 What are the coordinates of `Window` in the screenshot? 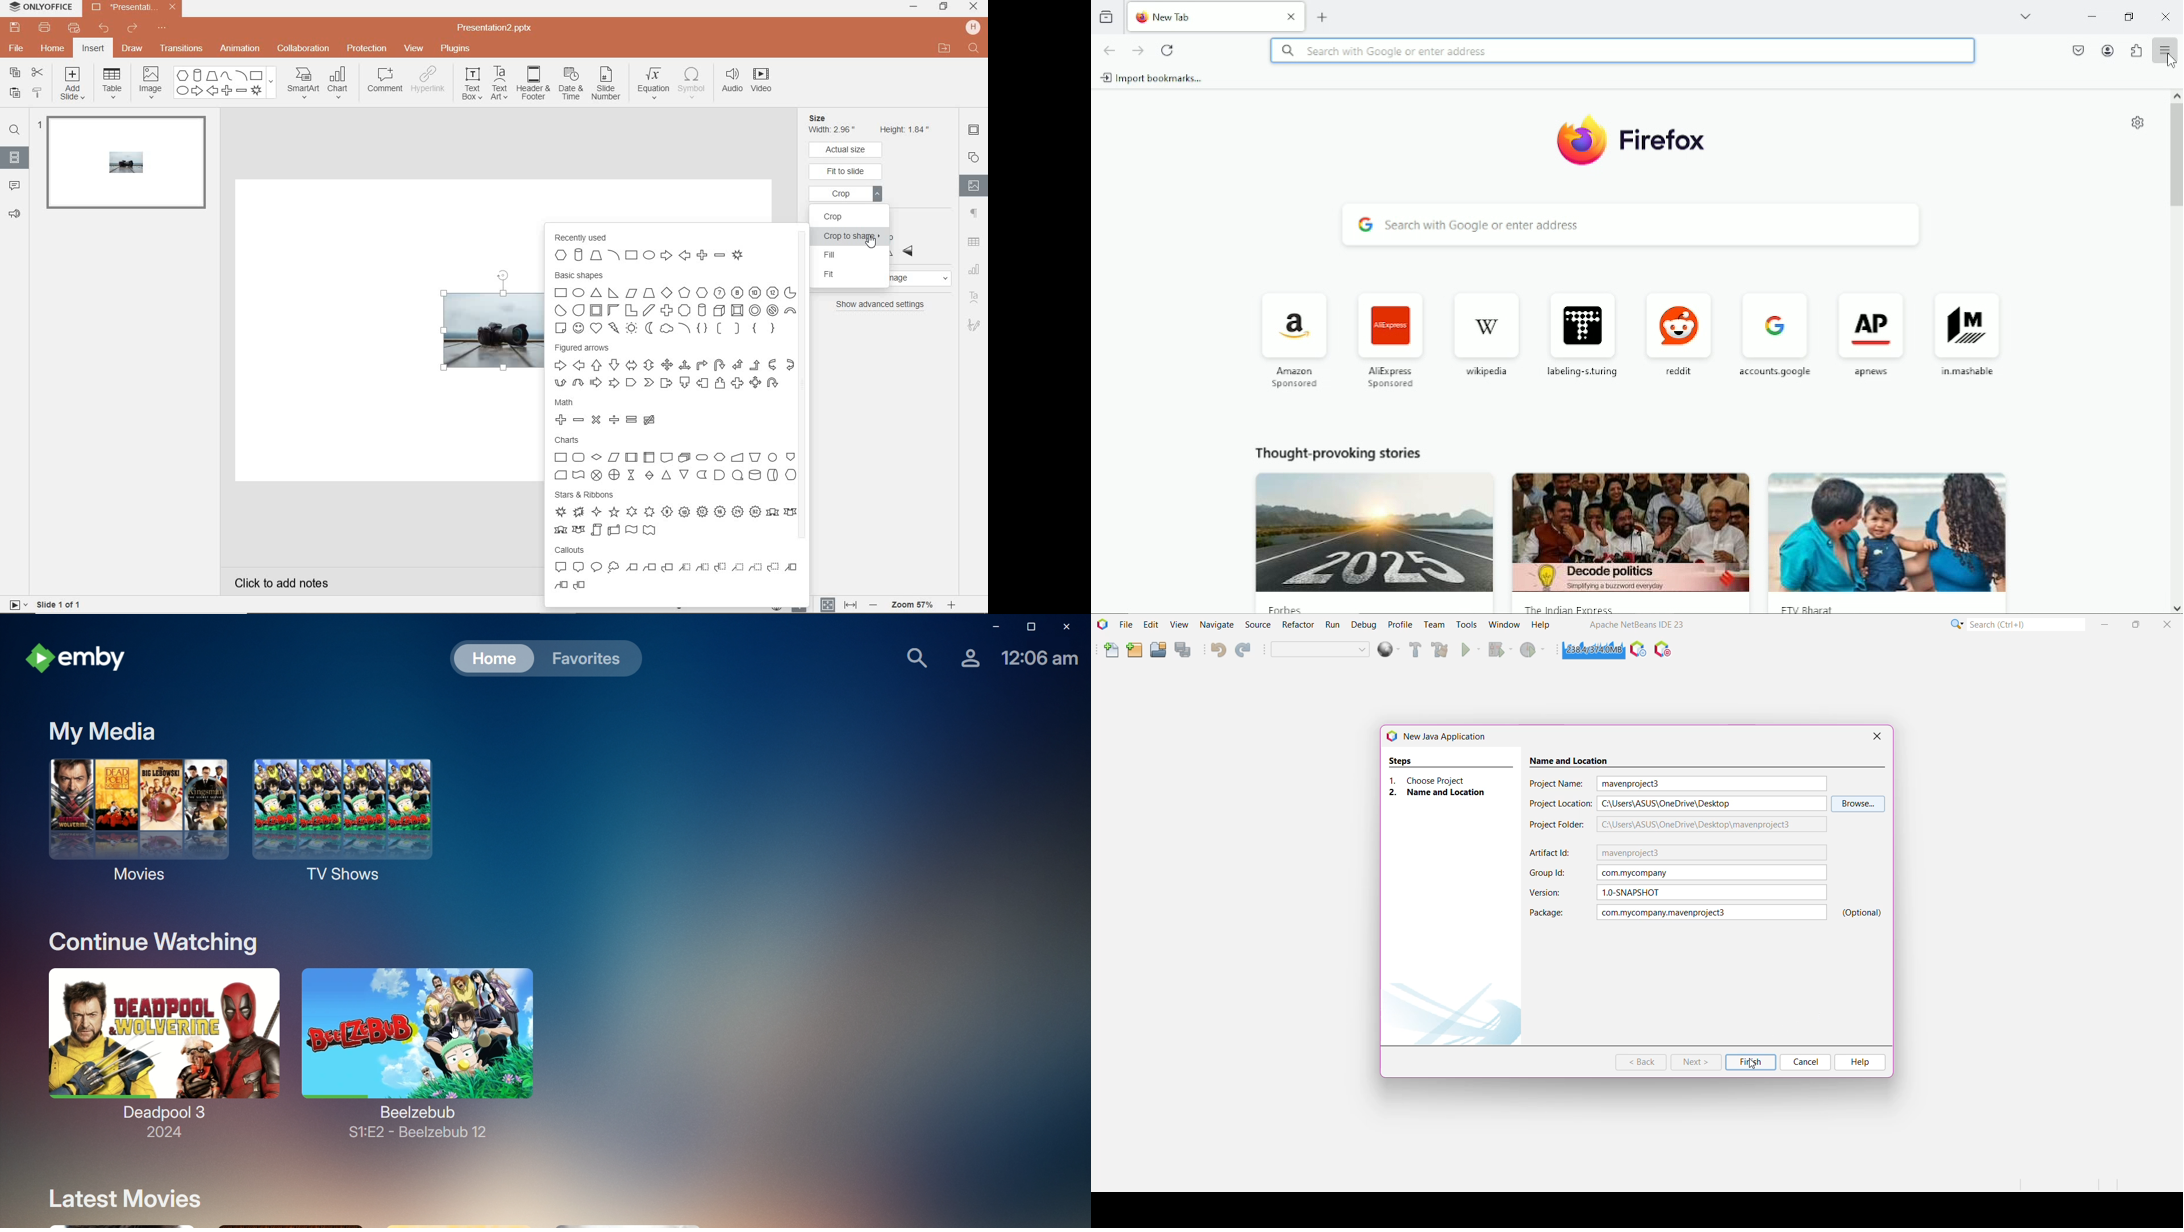 It's located at (1502, 625).